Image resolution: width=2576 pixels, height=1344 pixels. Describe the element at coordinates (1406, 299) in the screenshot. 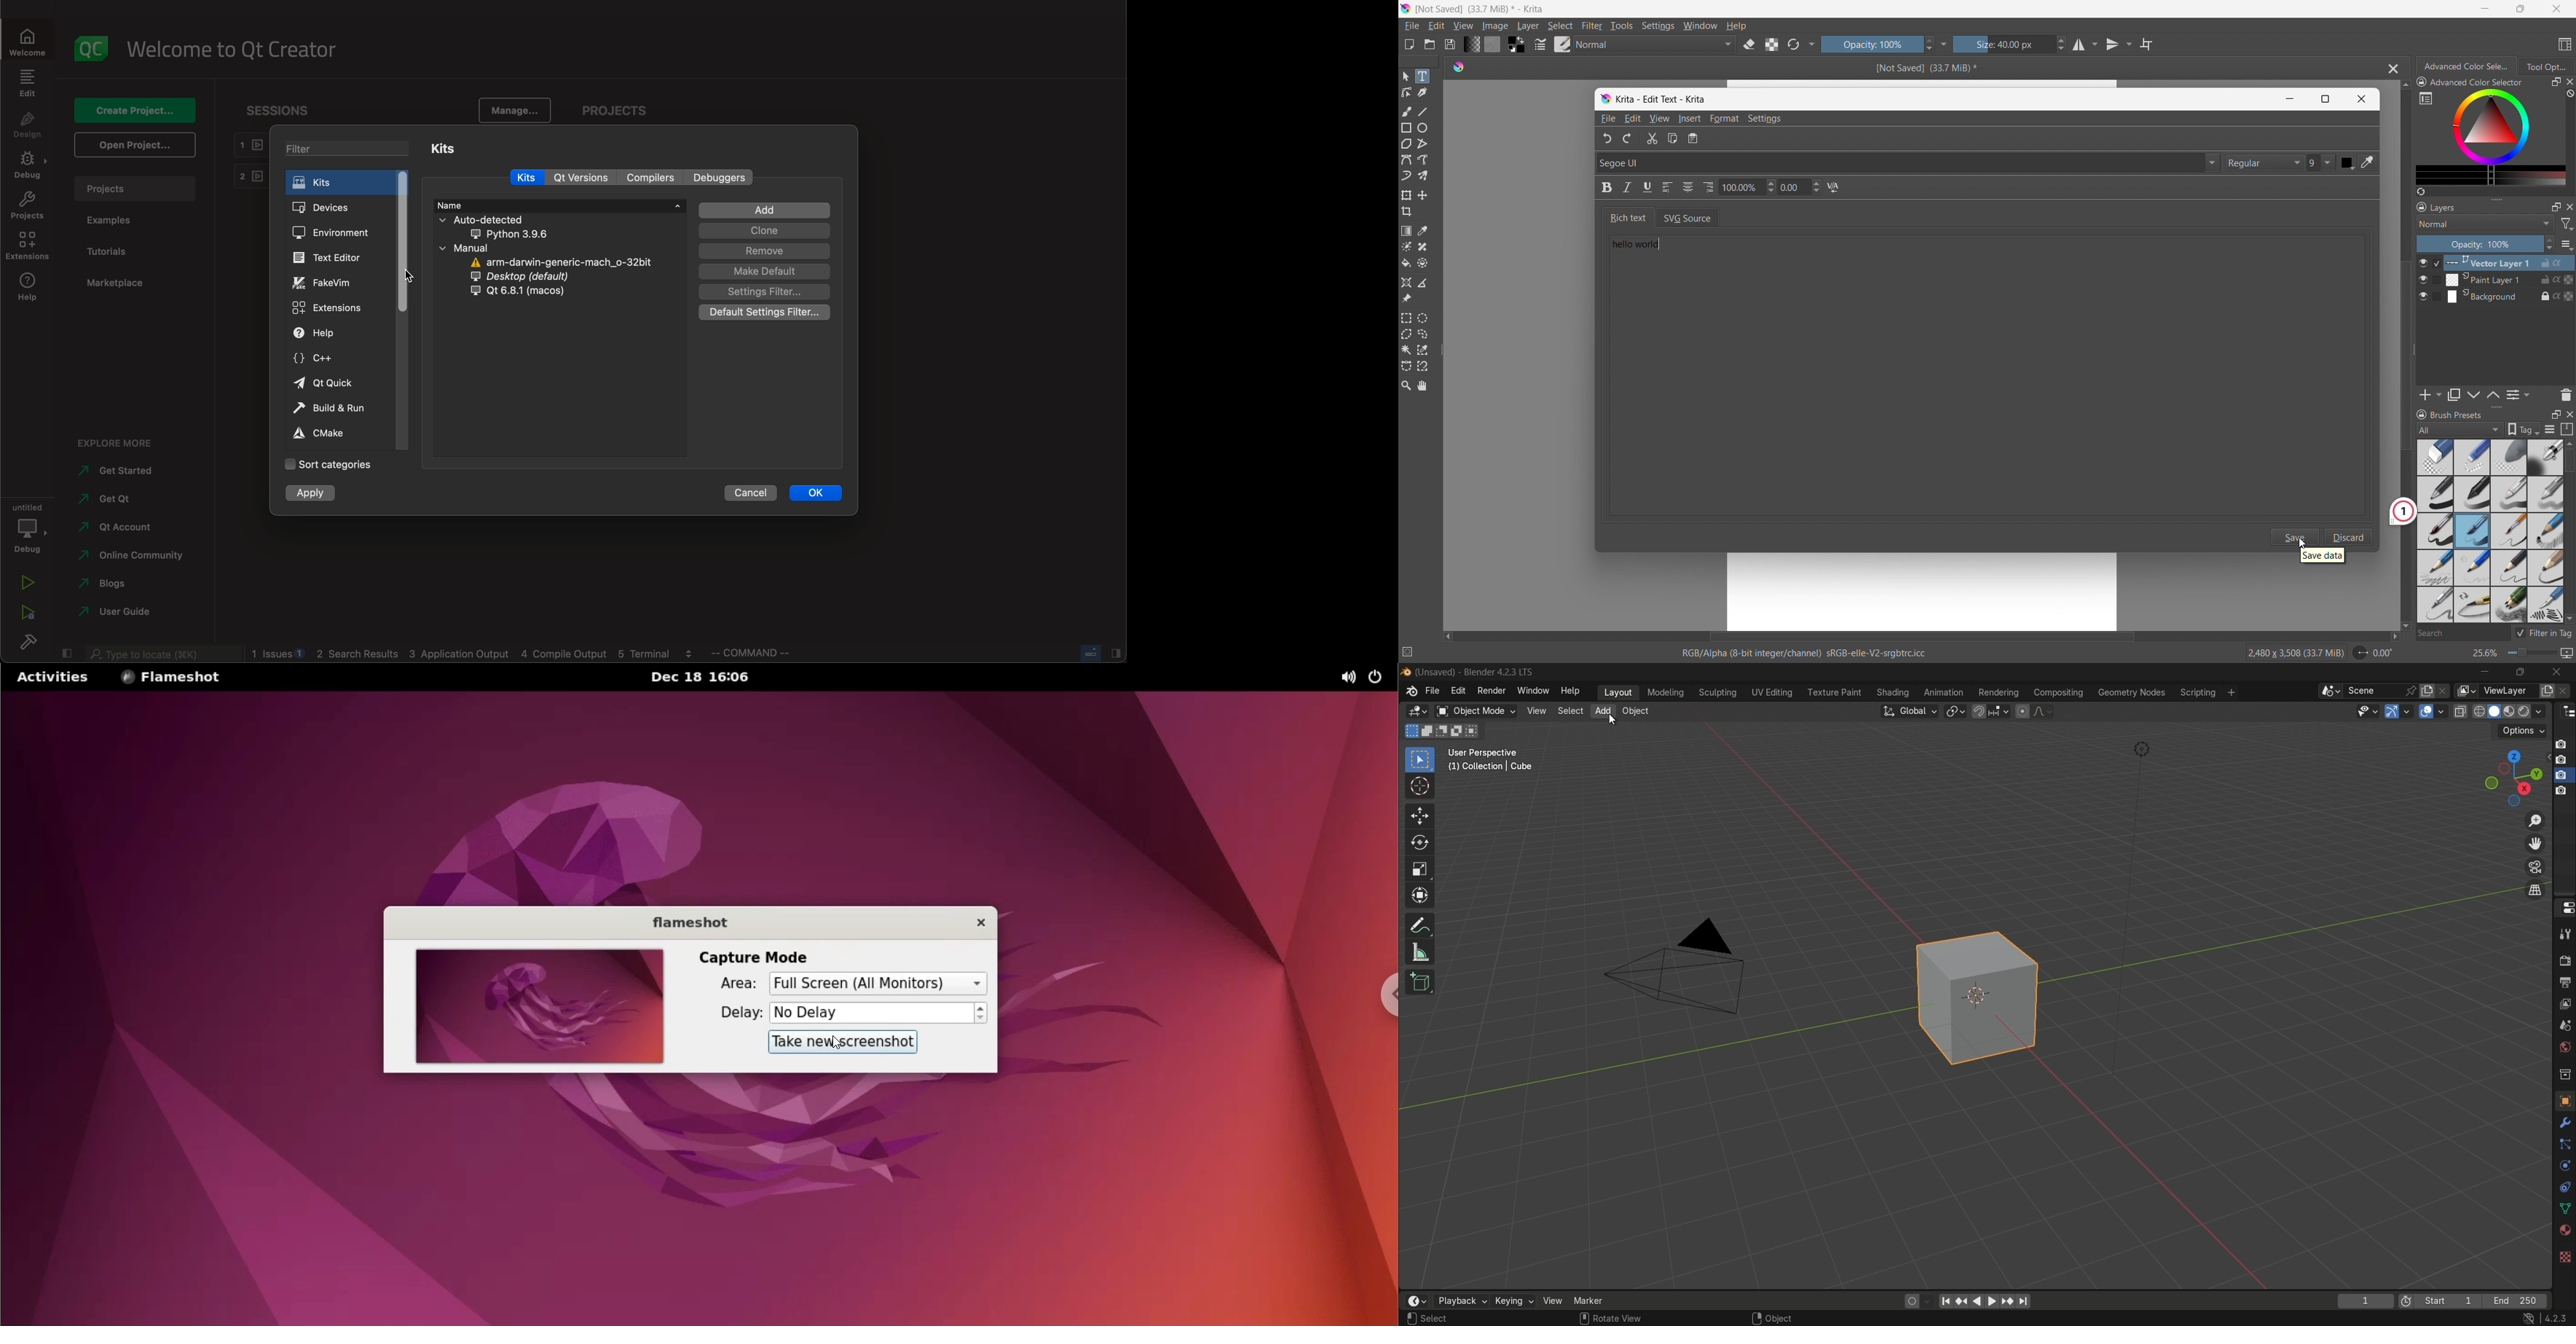

I see `reference images tool` at that location.